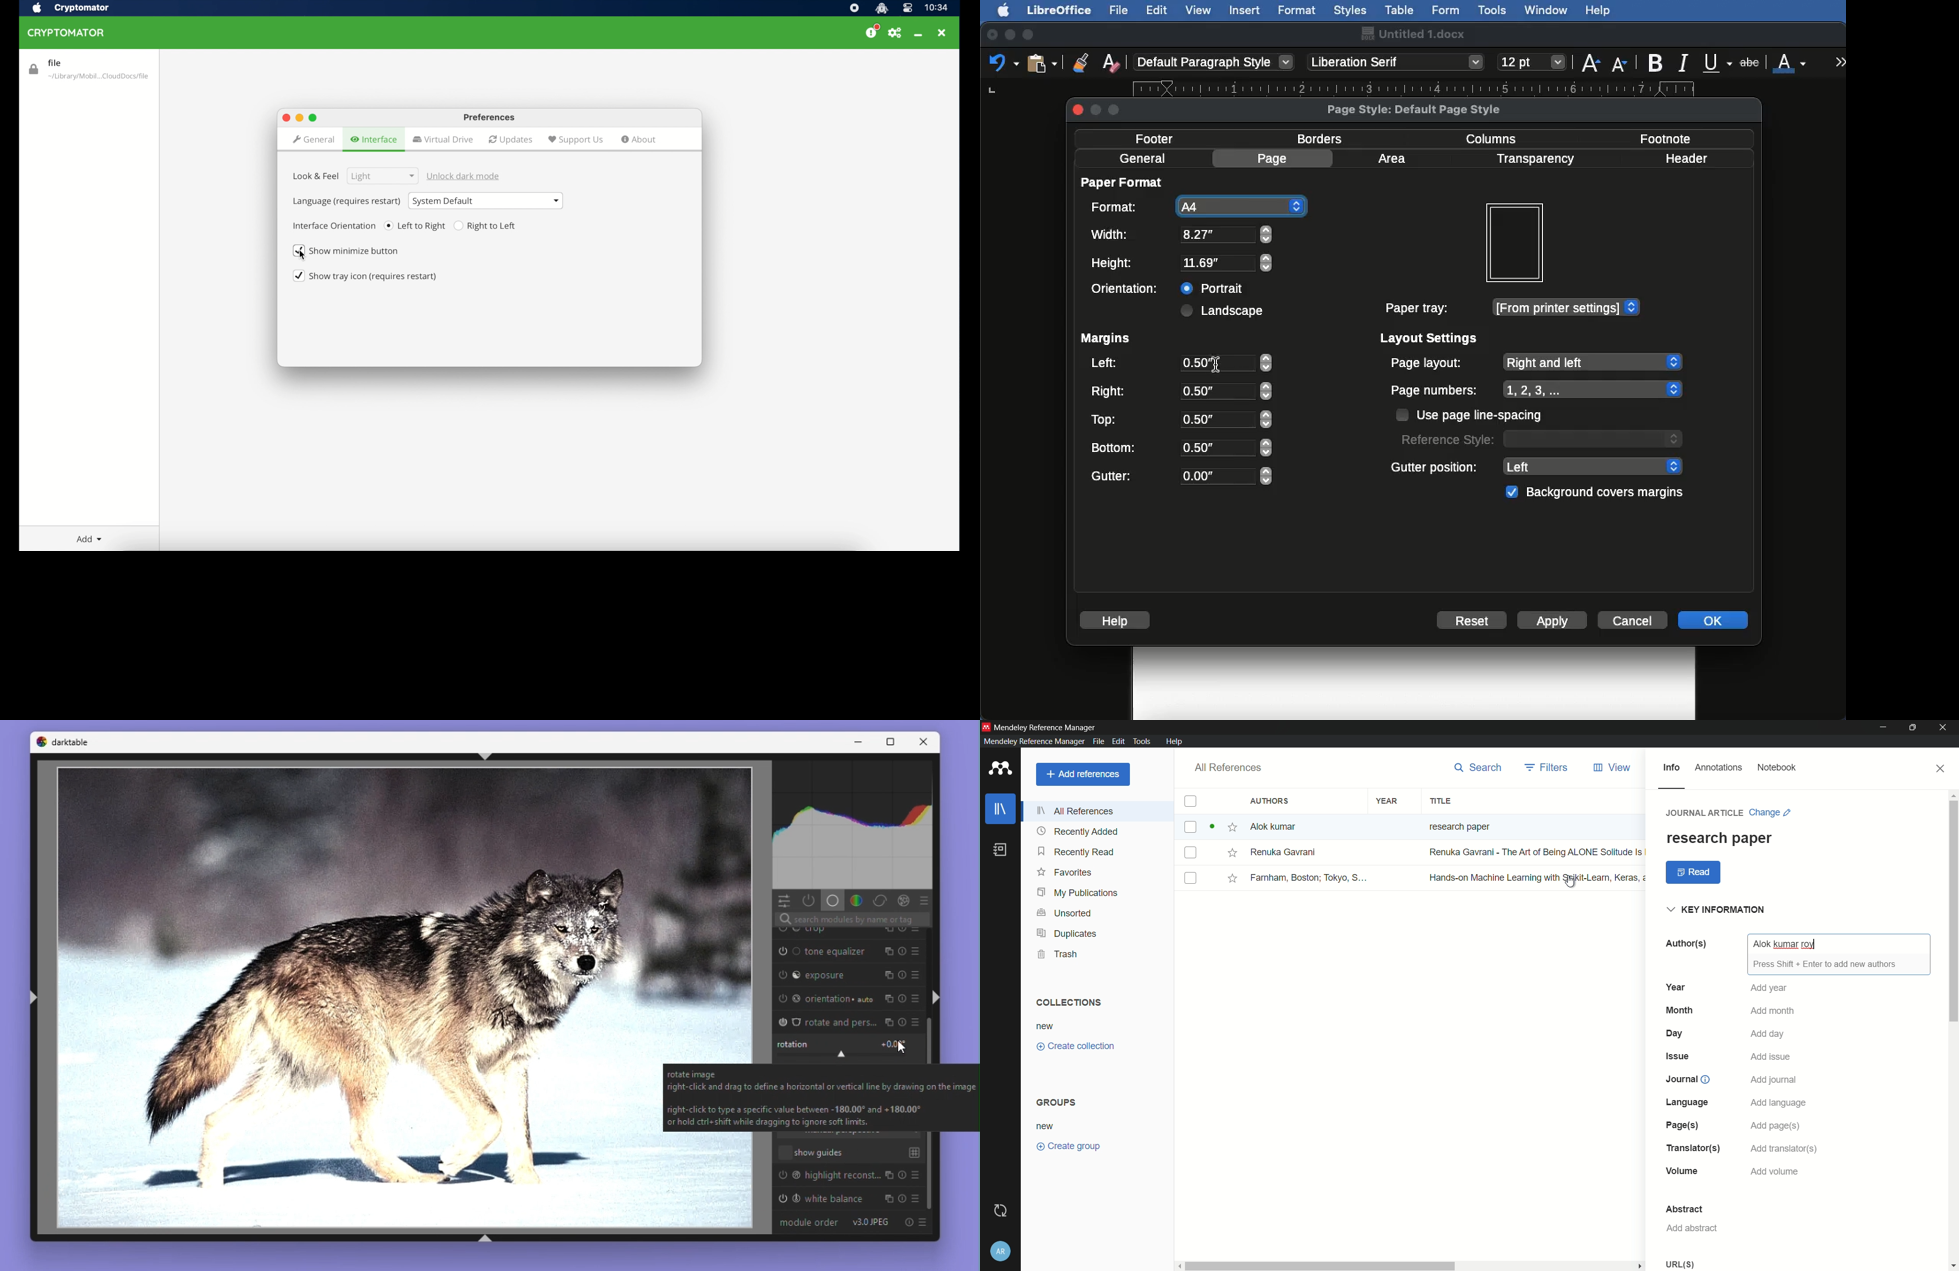 This screenshot has height=1288, width=1960. I want to click on my publications, so click(1079, 894).